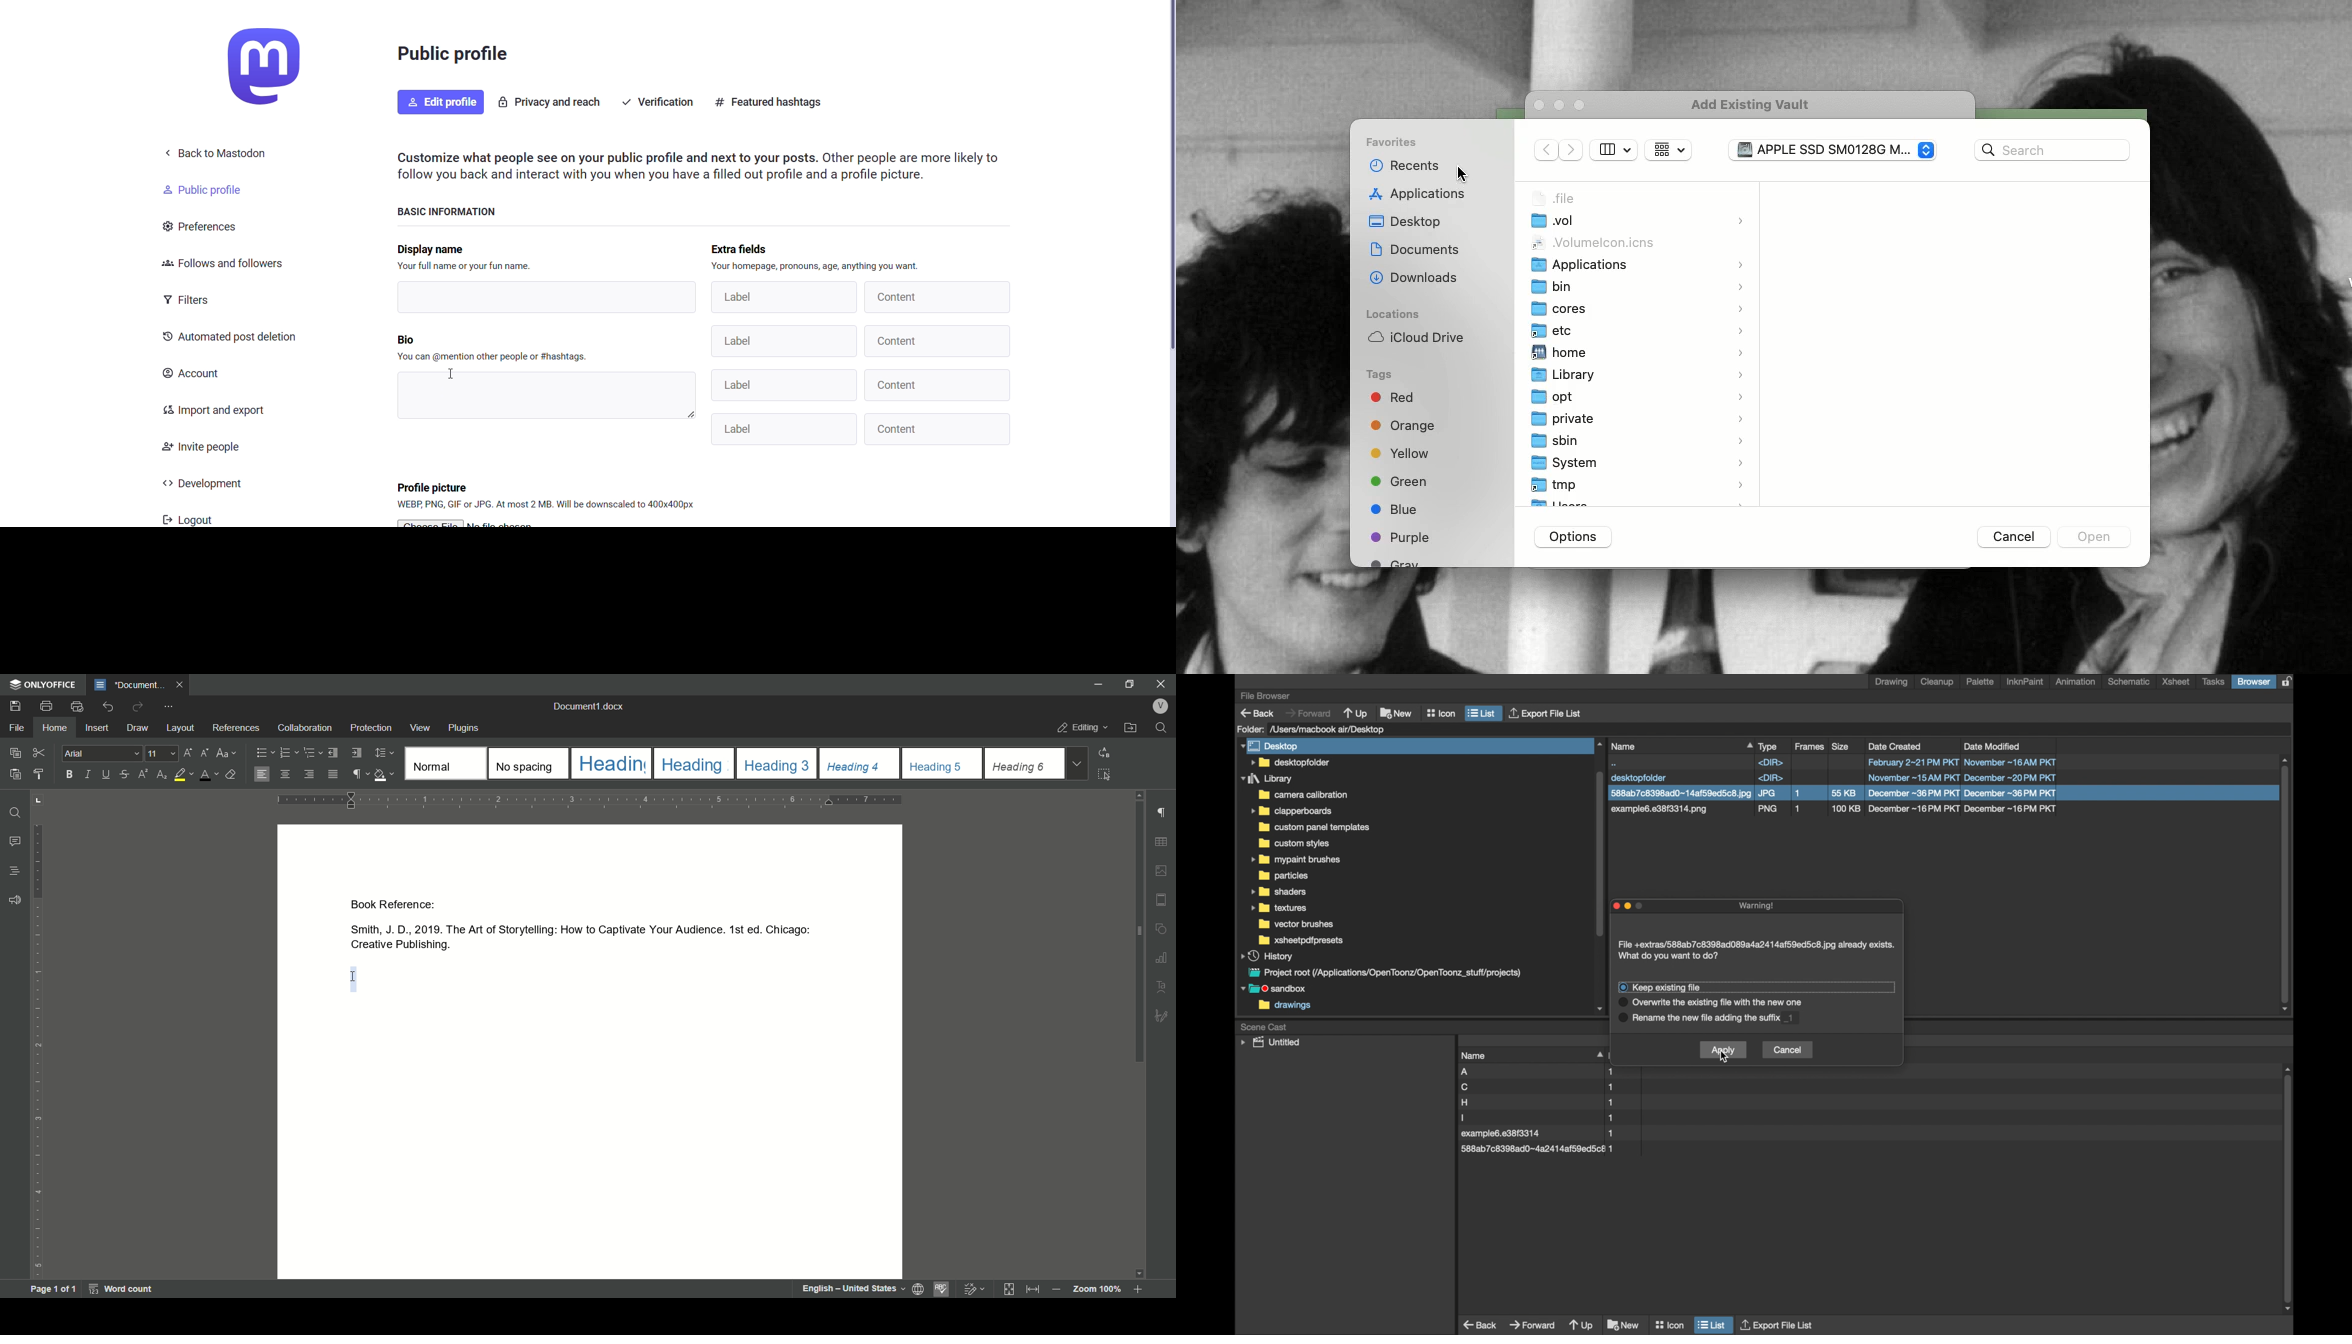 This screenshot has height=1344, width=2352. I want to click on align left, so click(262, 774).